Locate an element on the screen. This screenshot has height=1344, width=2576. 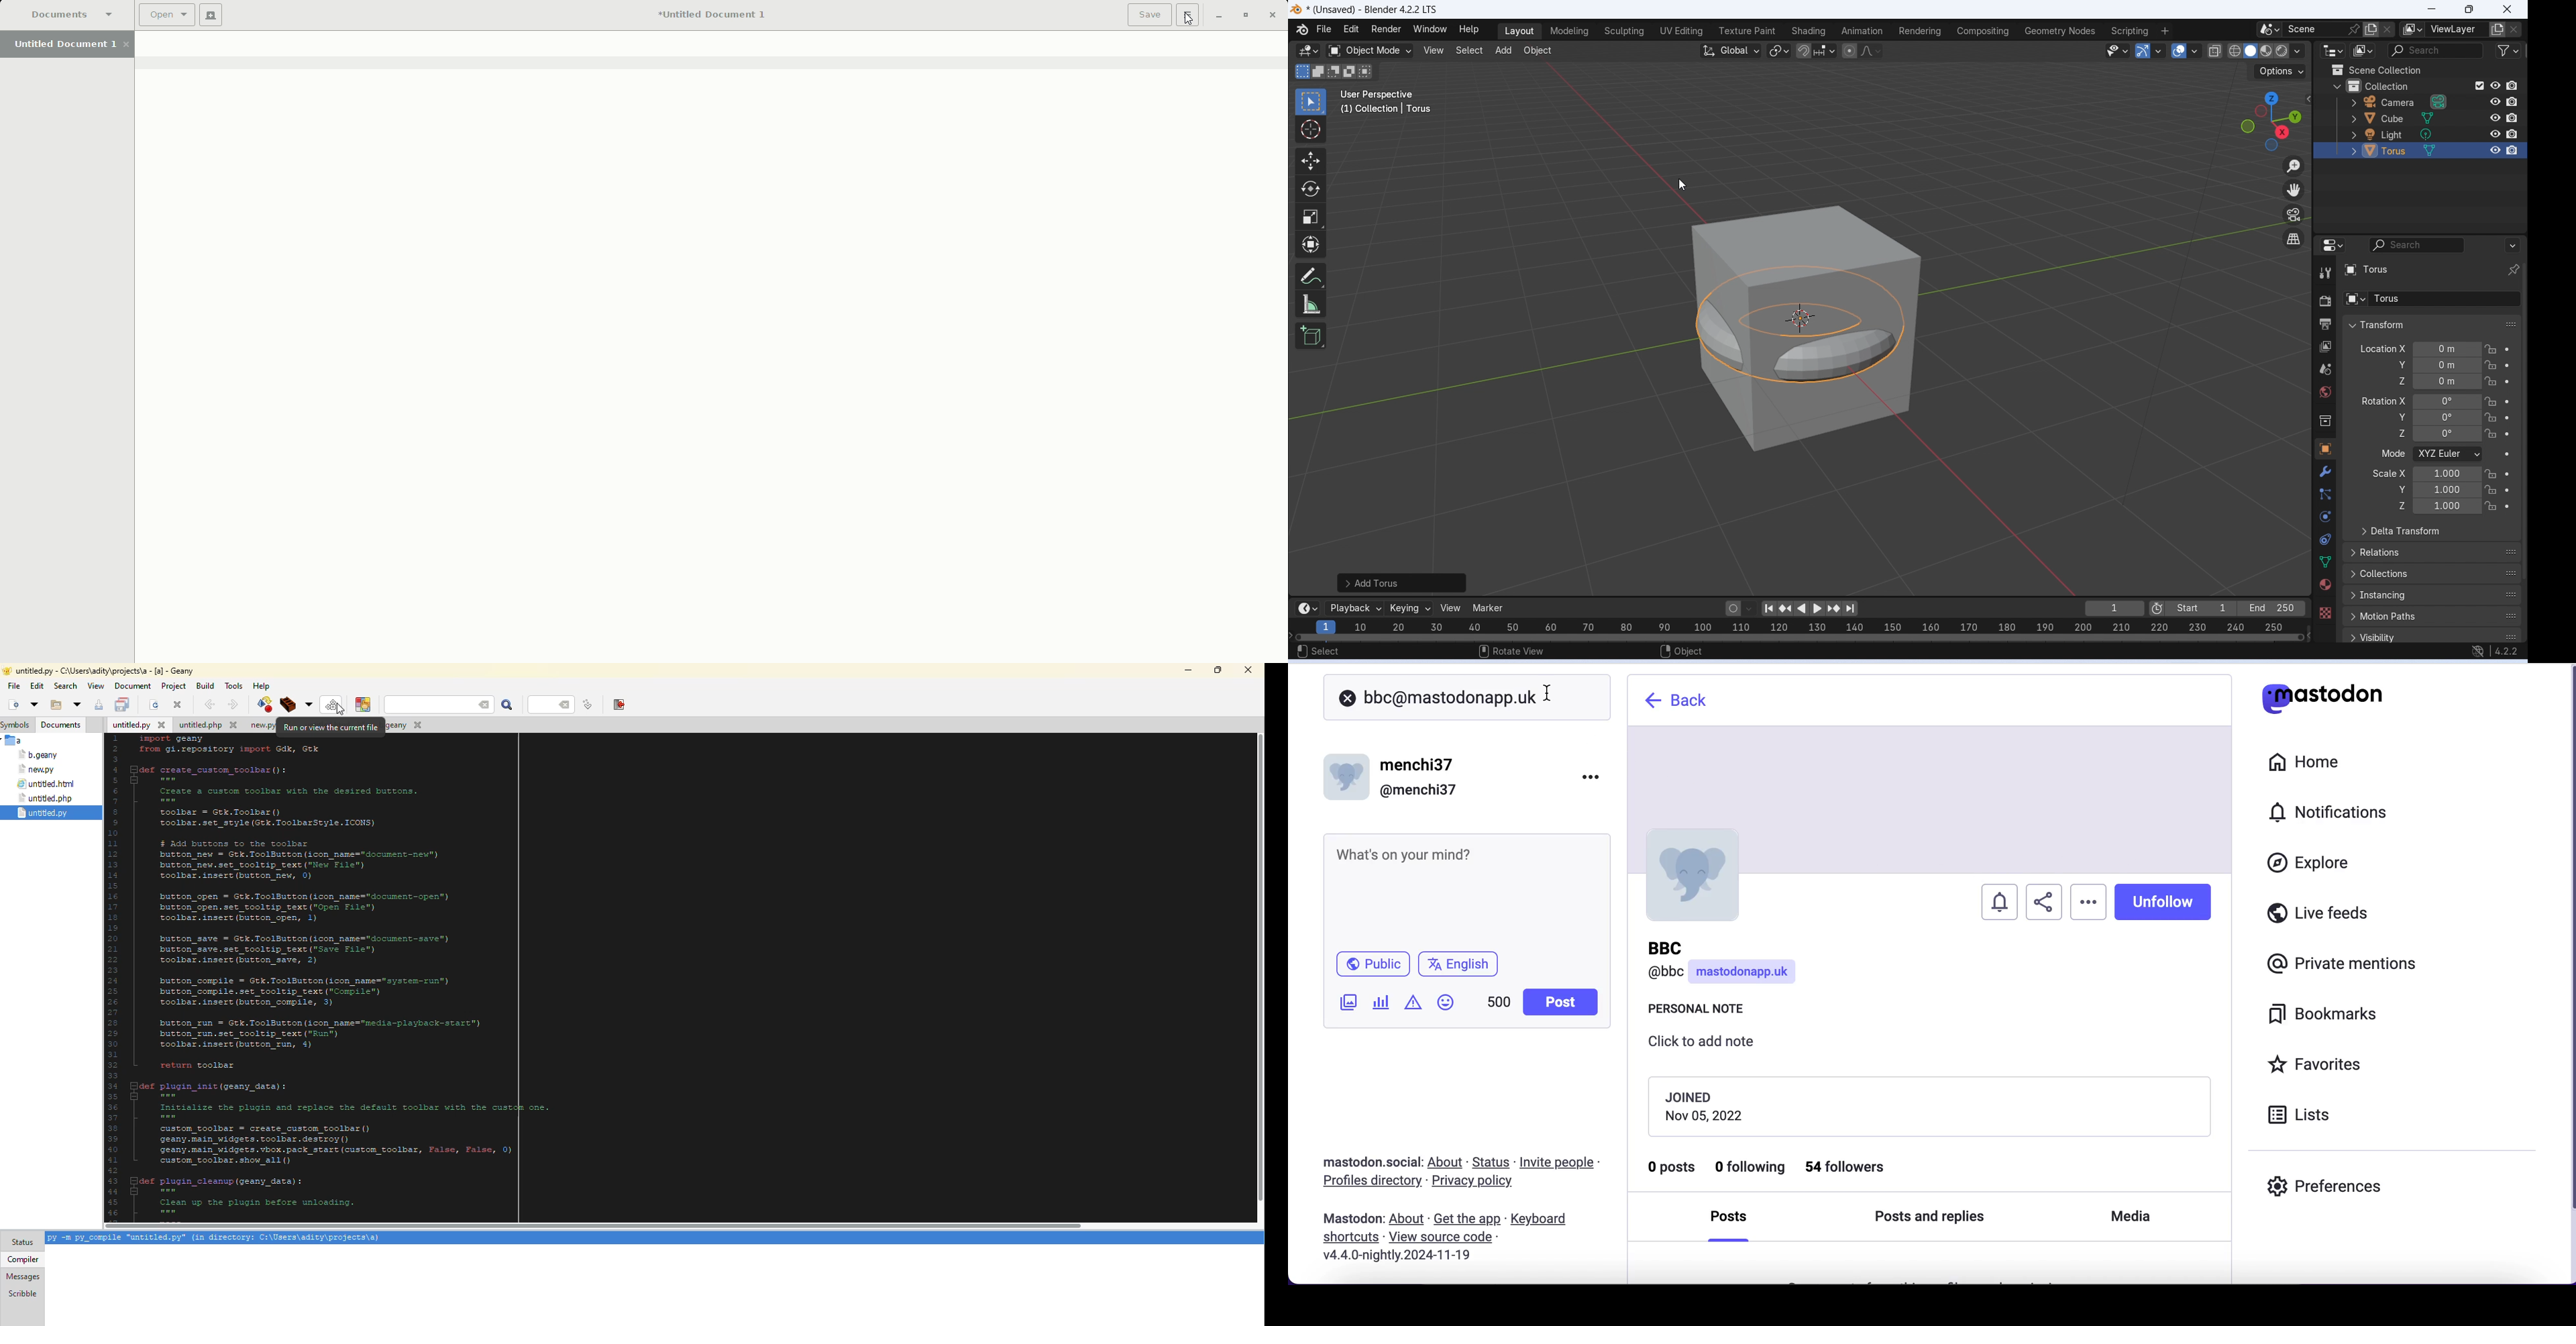
privacy policy is located at coordinates (1481, 1183).